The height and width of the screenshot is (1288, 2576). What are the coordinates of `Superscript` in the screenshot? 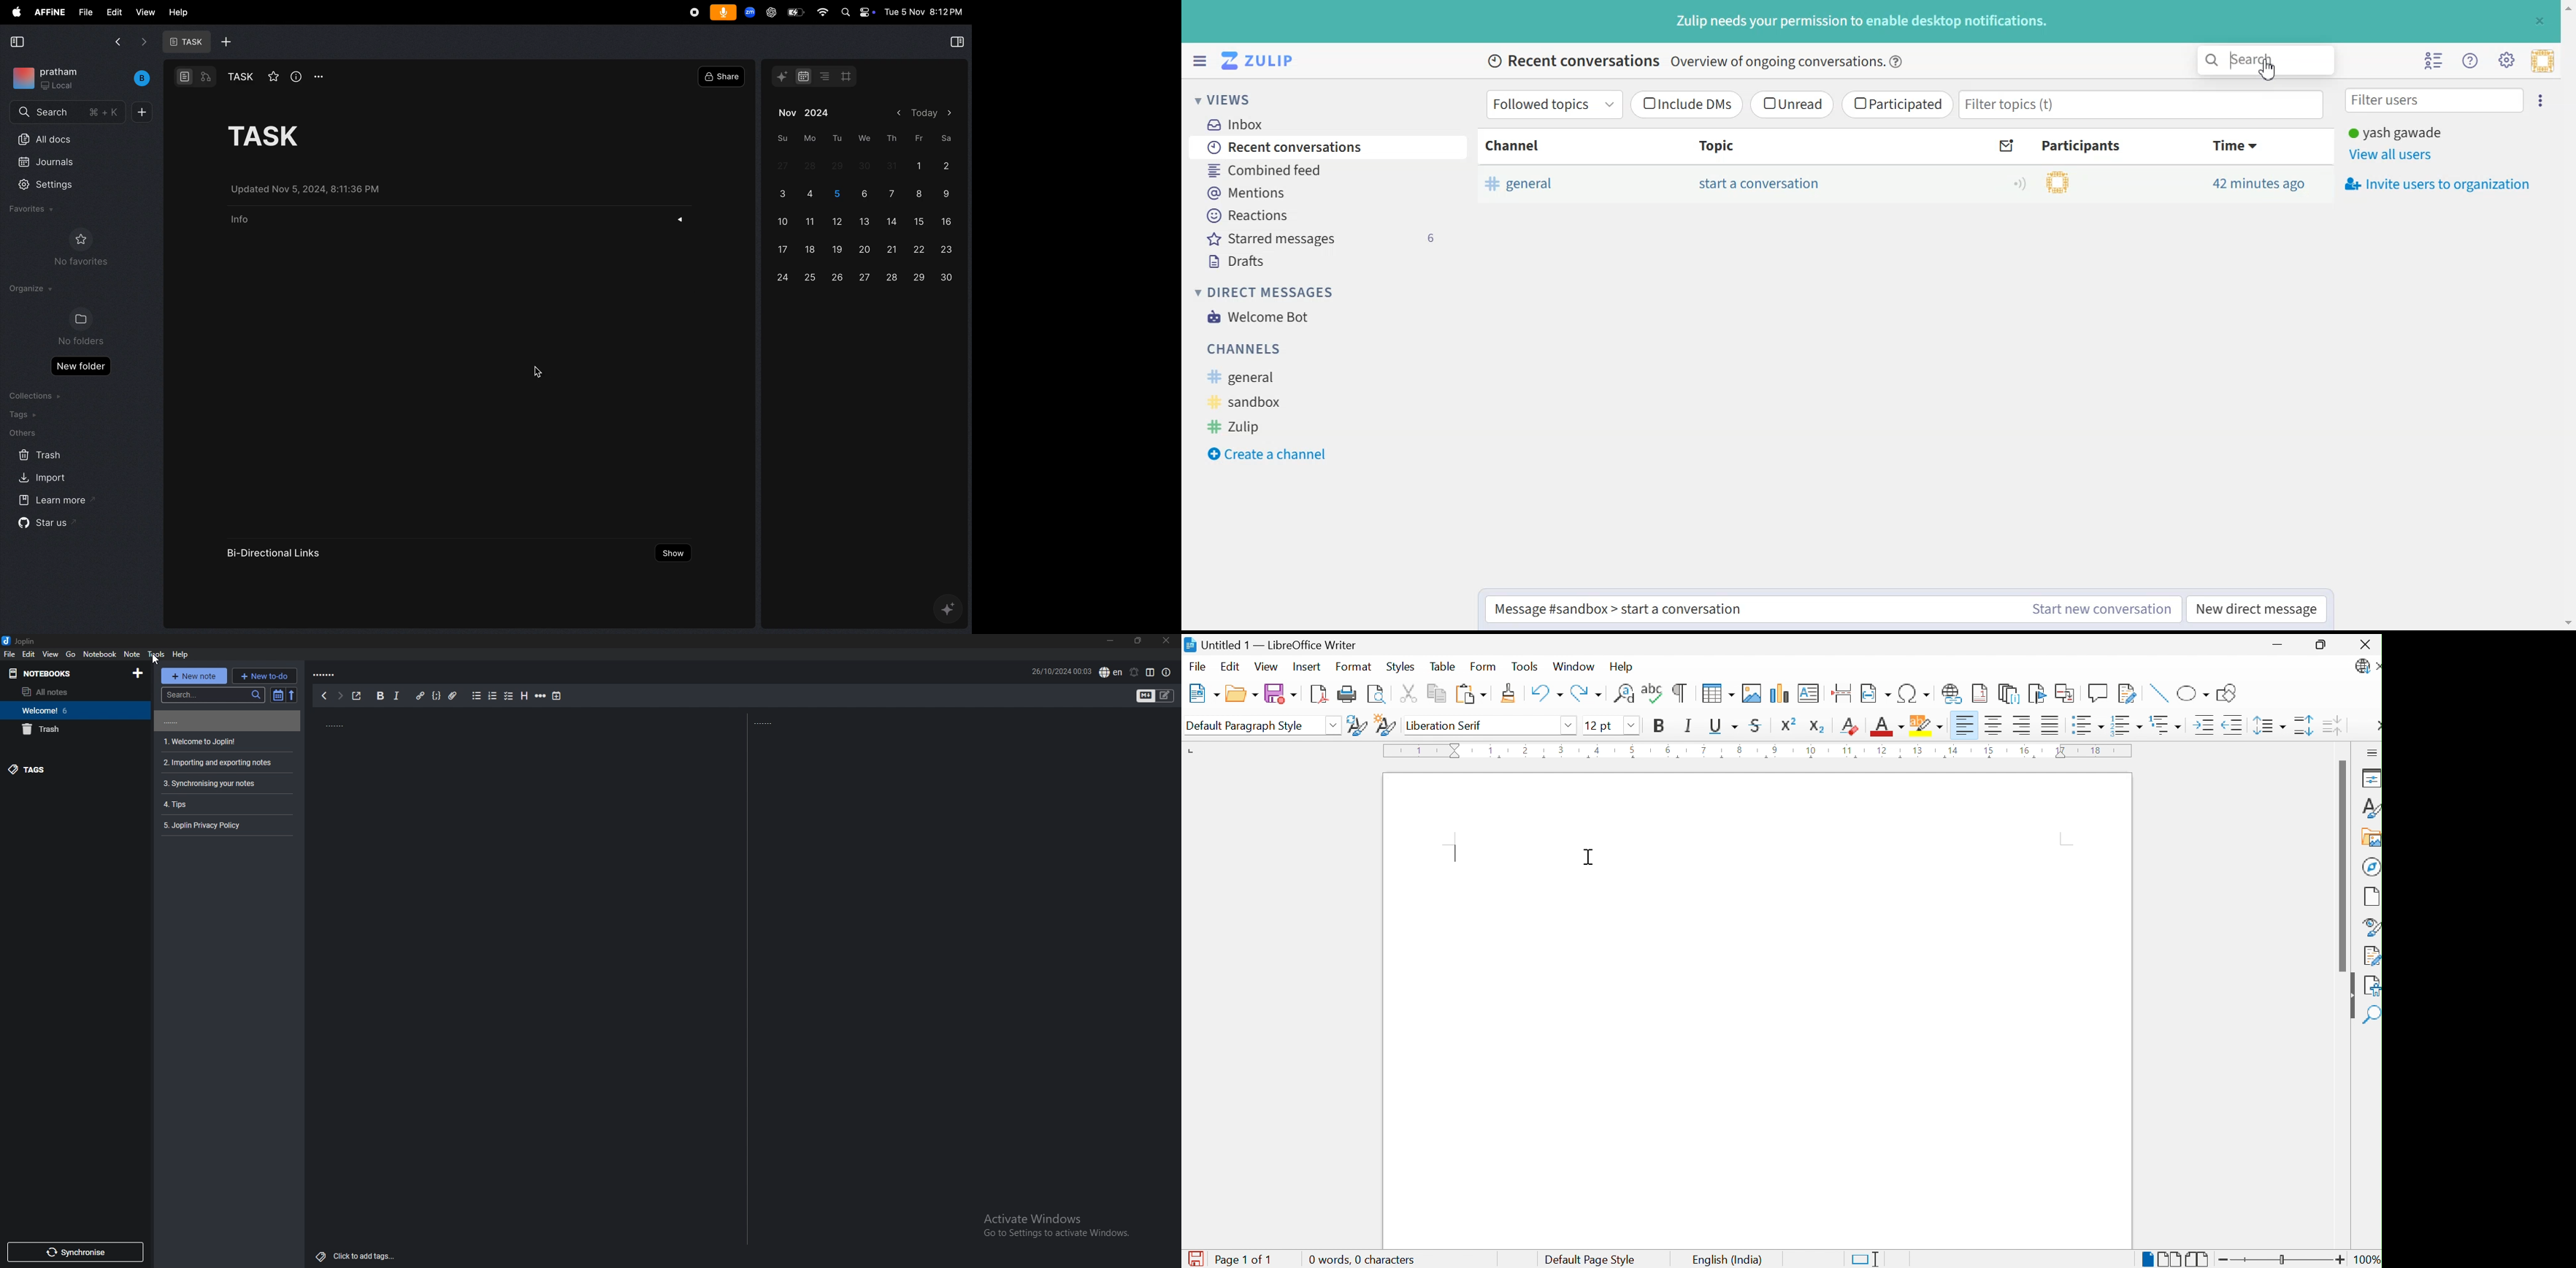 It's located at (1789, 725).